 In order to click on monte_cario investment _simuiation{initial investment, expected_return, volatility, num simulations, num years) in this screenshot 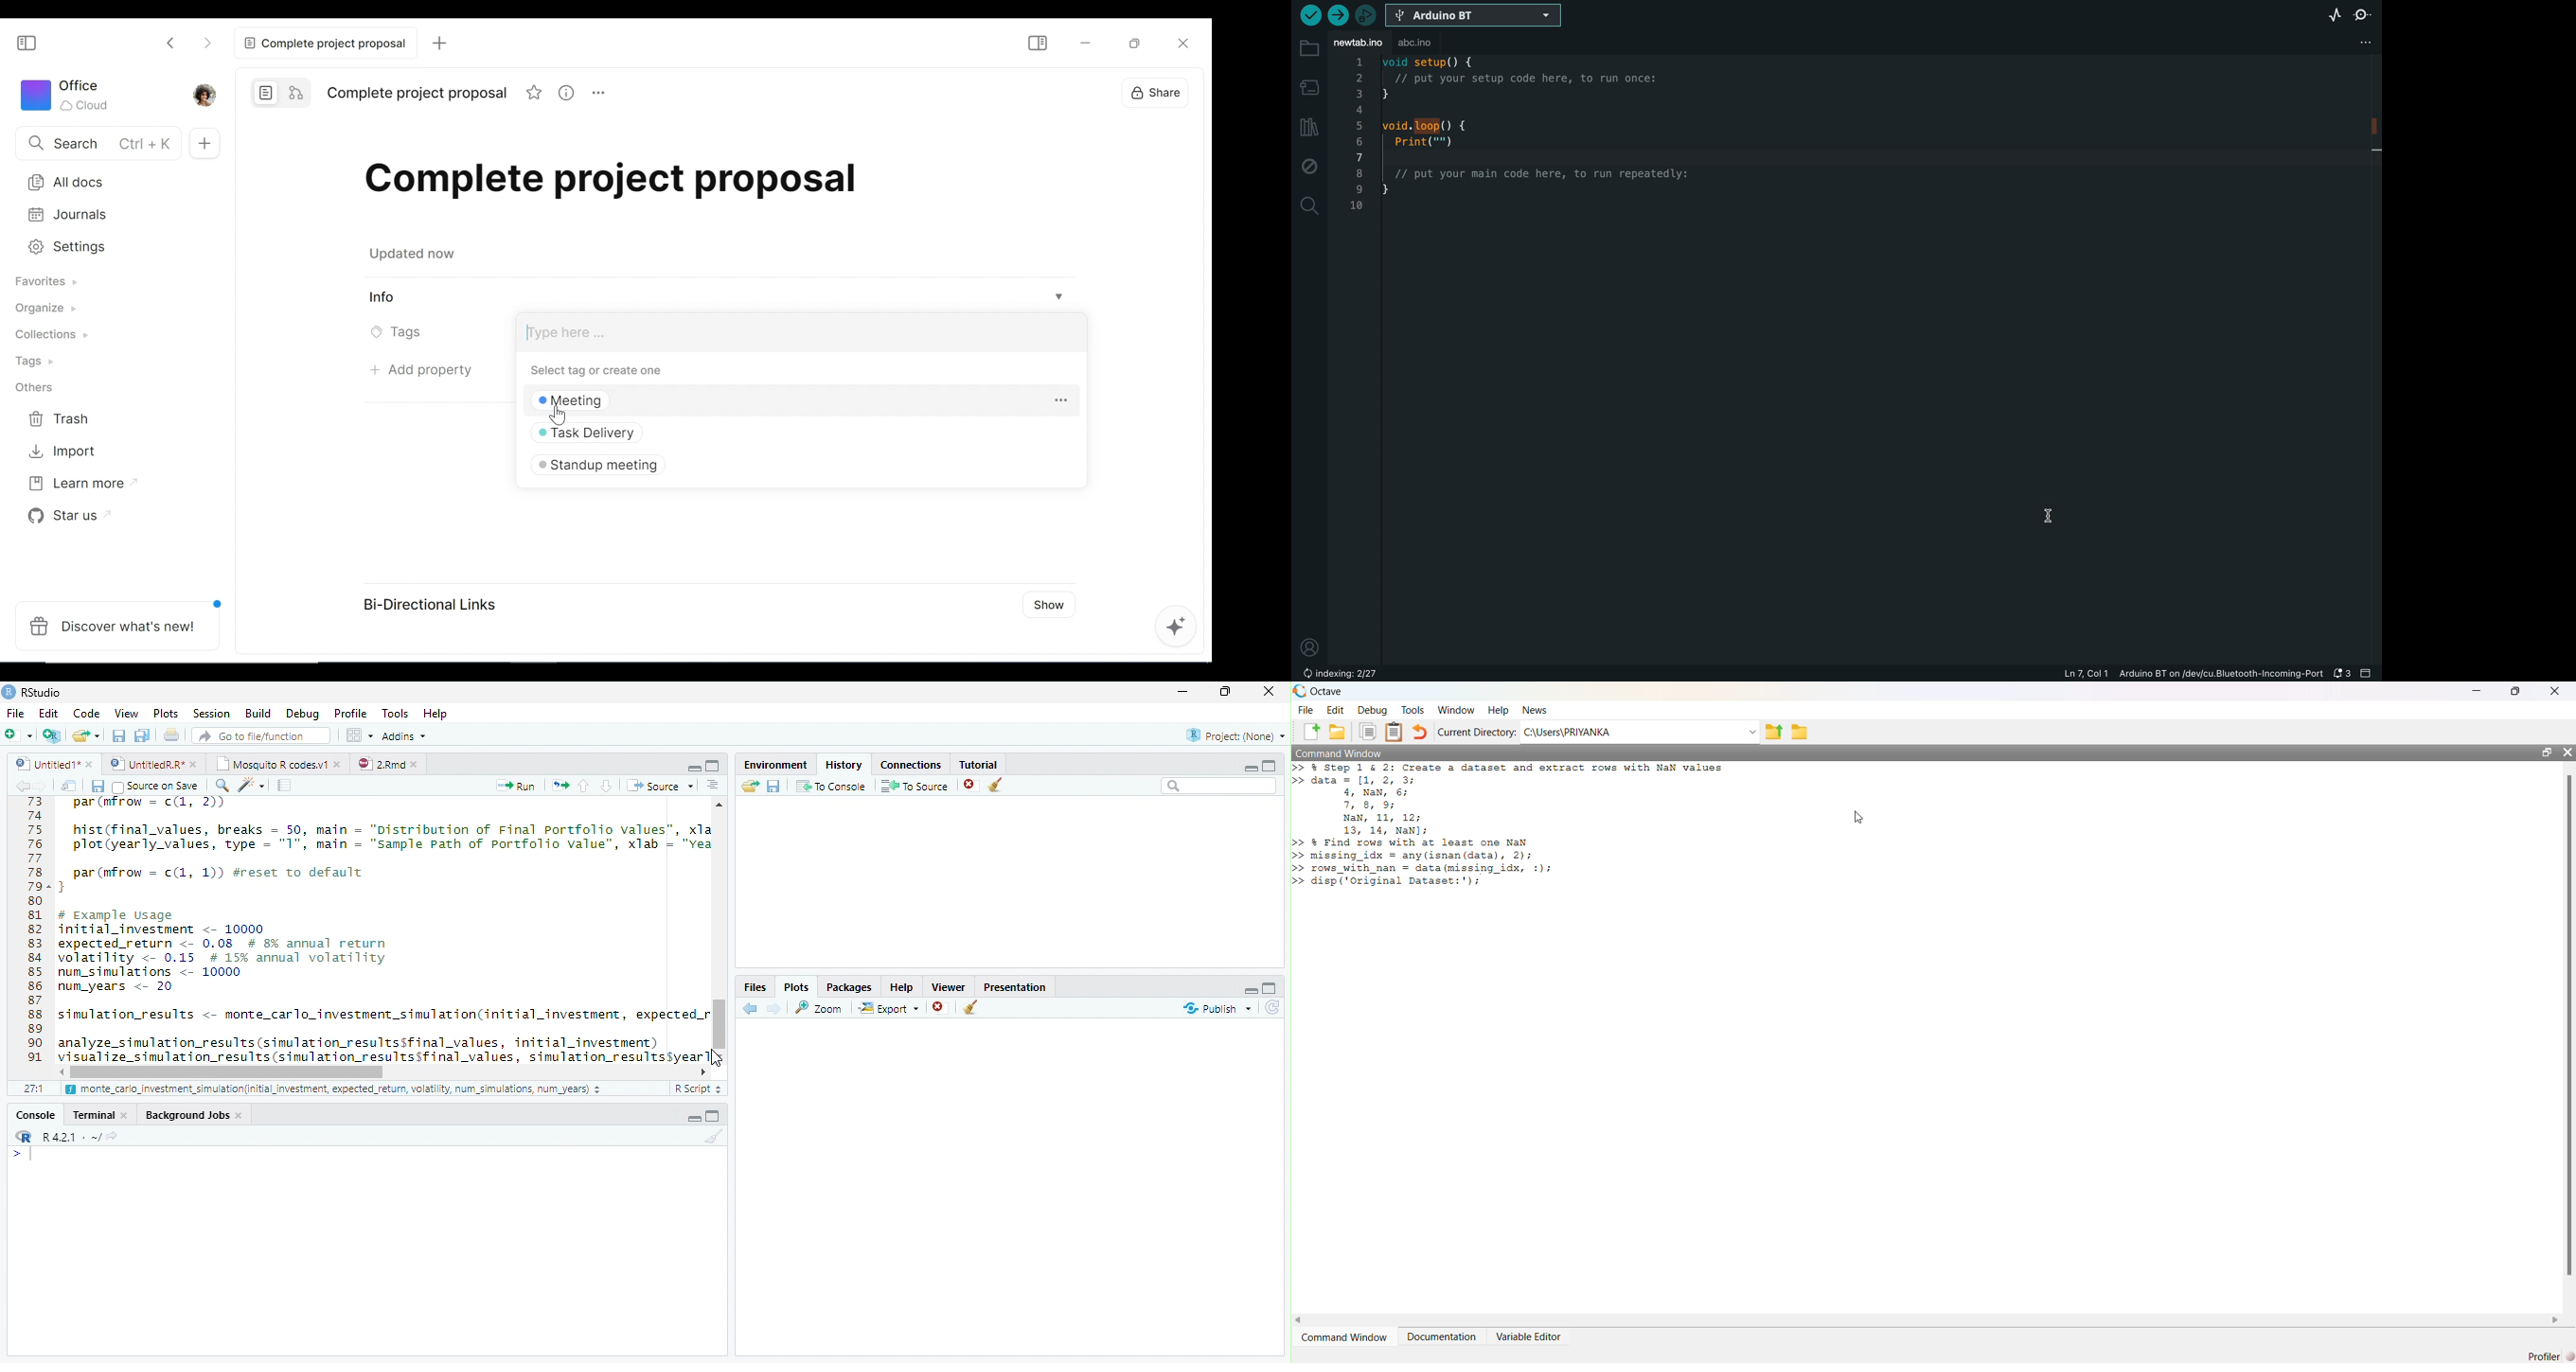, I will do `click(335, 1090)`.